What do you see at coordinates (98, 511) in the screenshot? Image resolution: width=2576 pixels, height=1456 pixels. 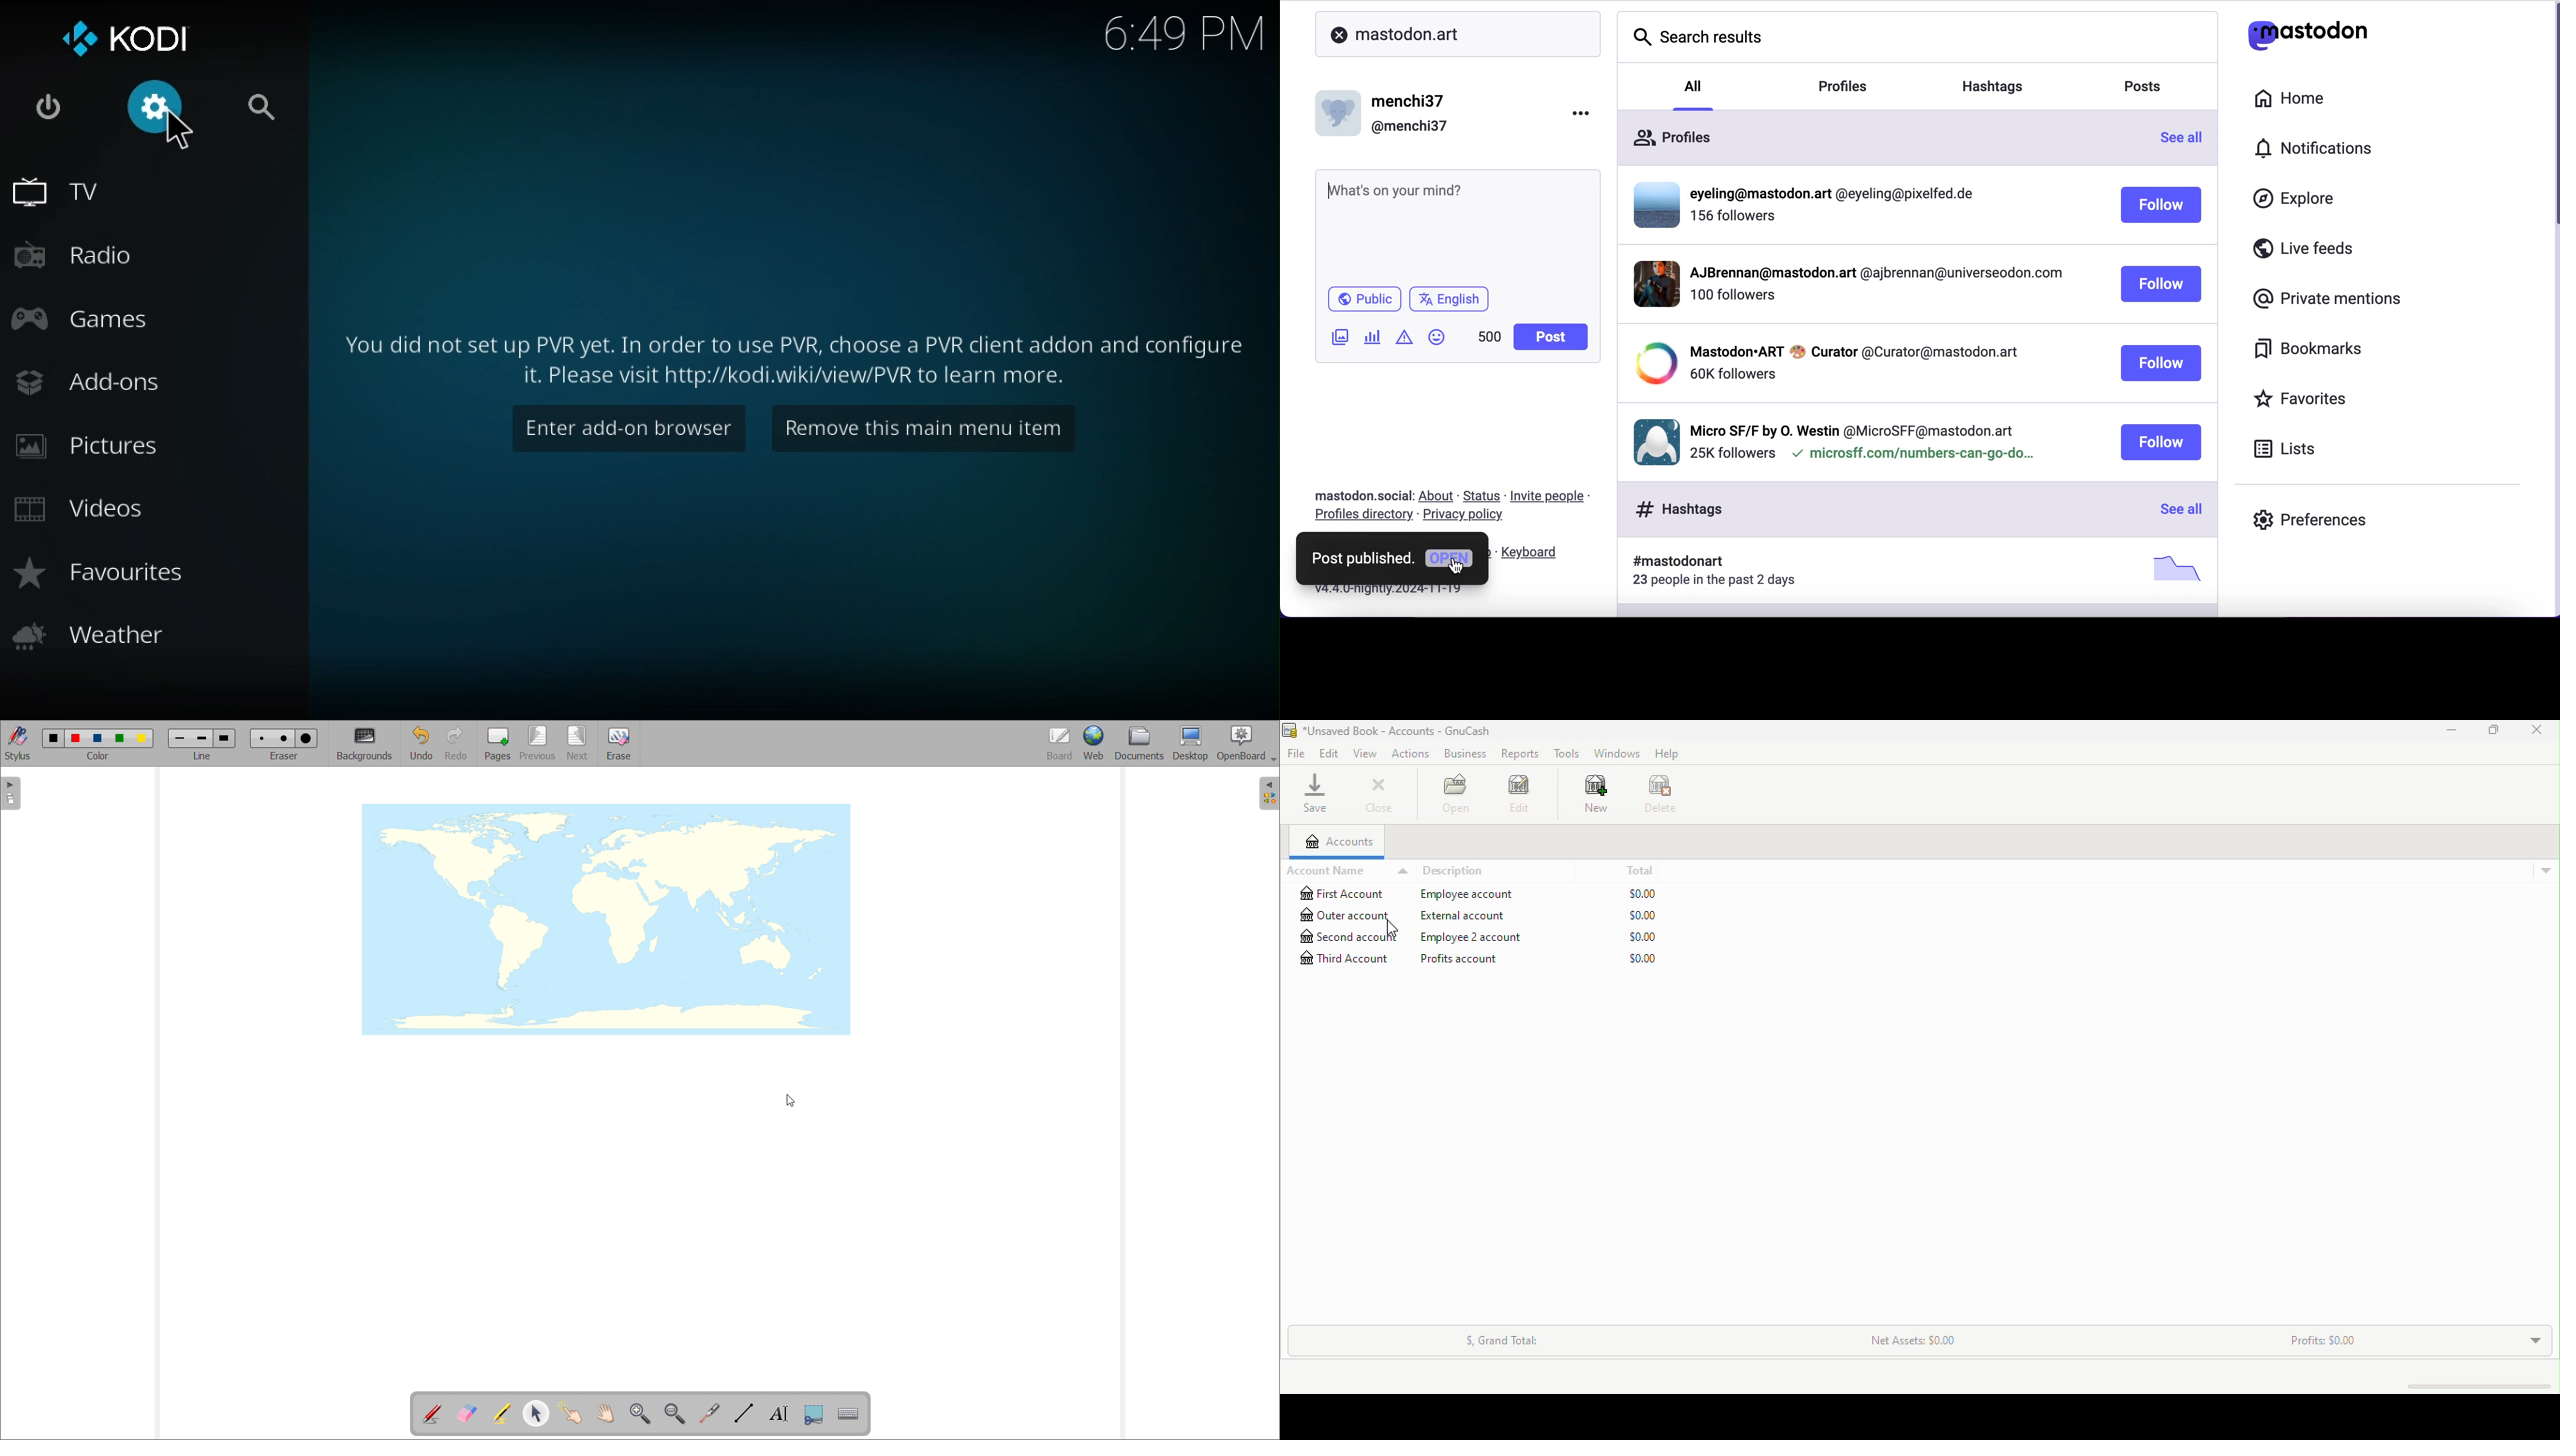 I see `Videos` at bounding box center [98, 511].